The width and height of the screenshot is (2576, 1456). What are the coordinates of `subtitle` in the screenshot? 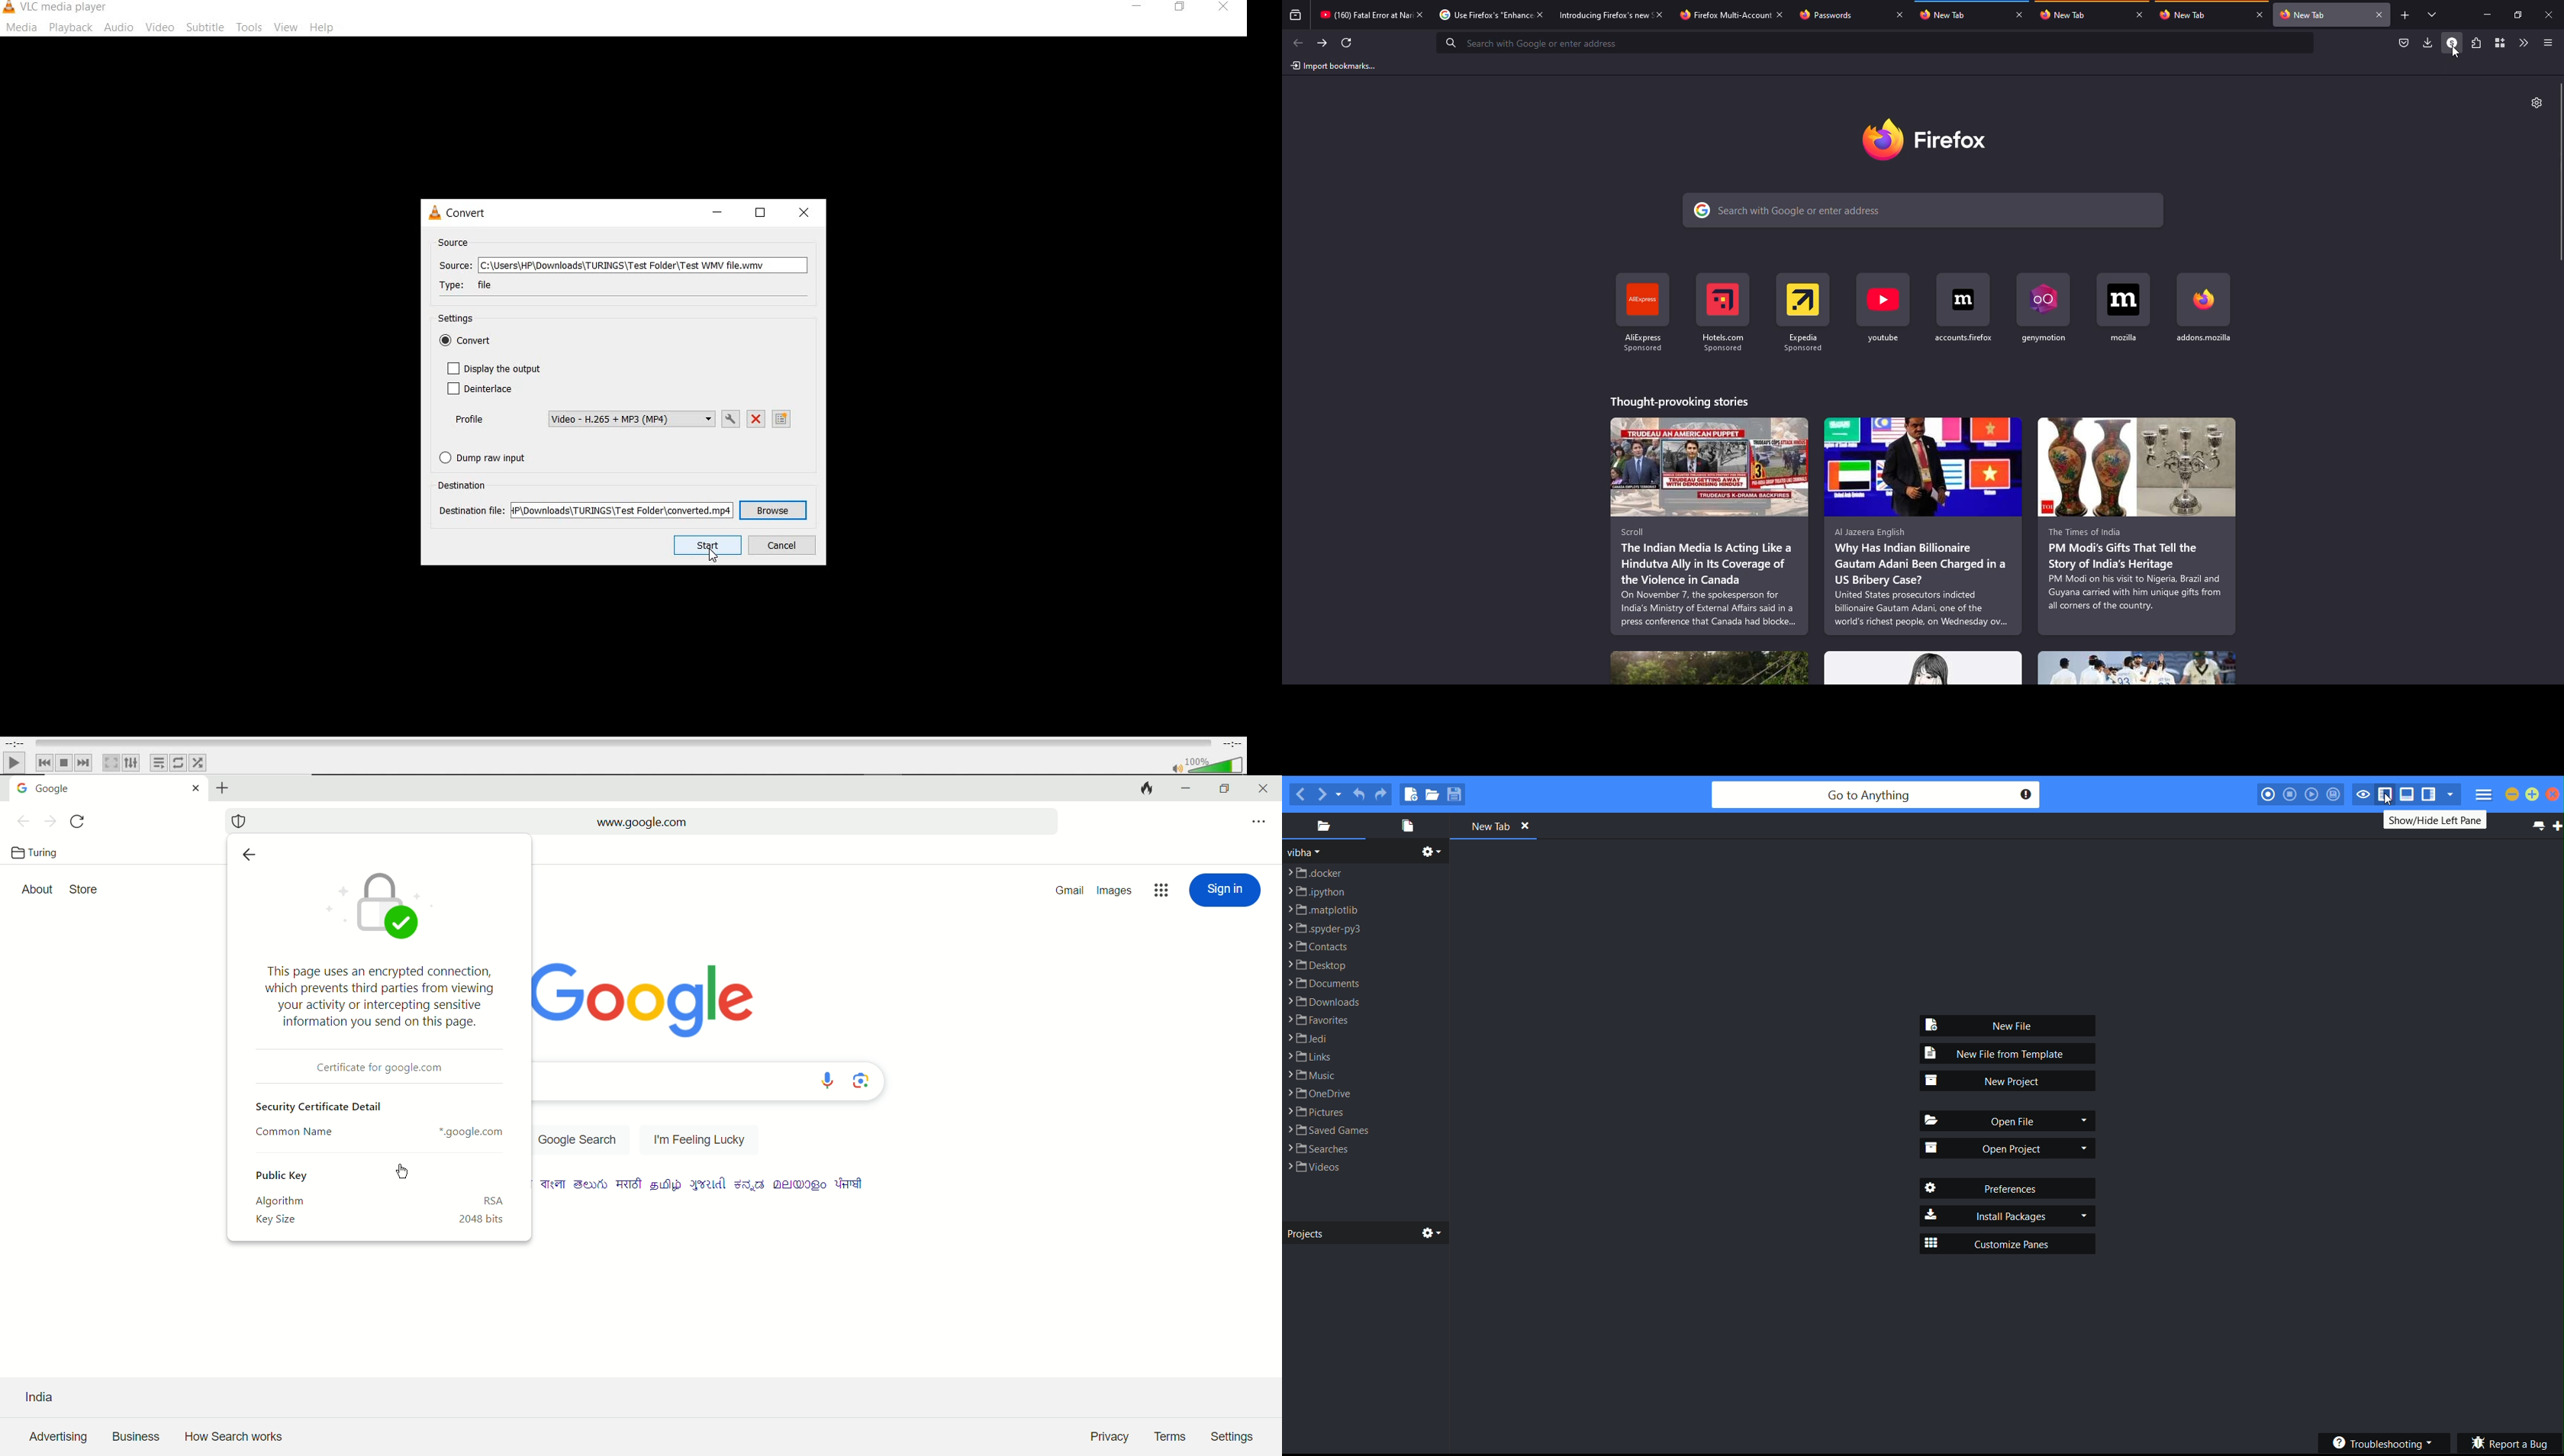 It's located at (205, 27).